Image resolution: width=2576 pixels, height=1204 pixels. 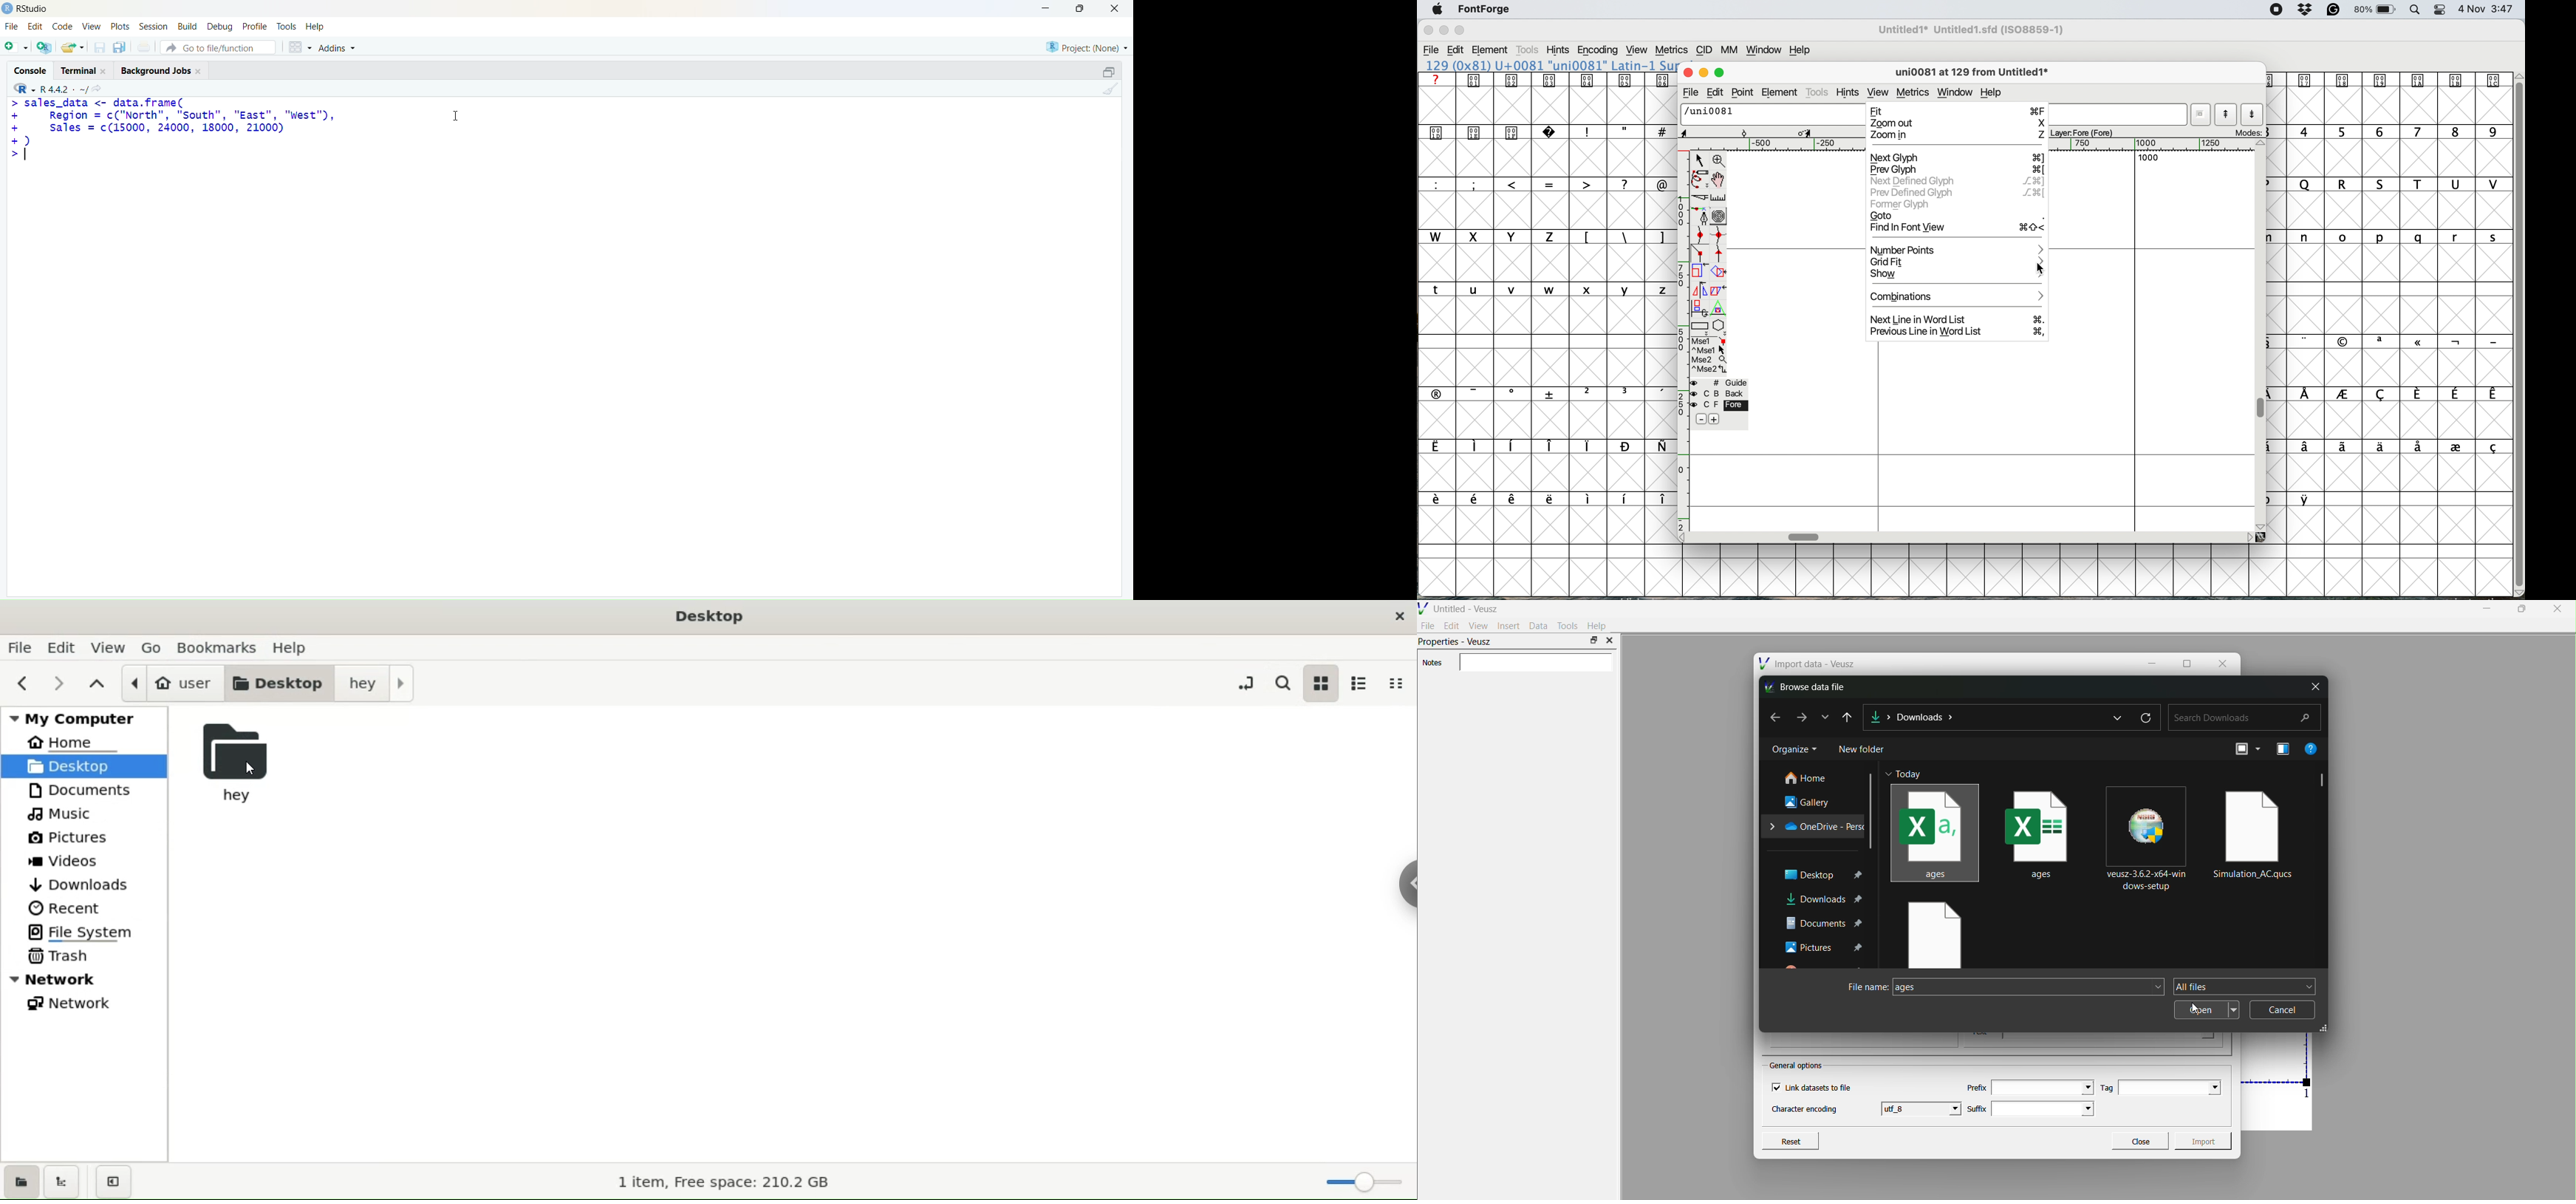 I want to click on minimise, so click(x=1039, y=7).